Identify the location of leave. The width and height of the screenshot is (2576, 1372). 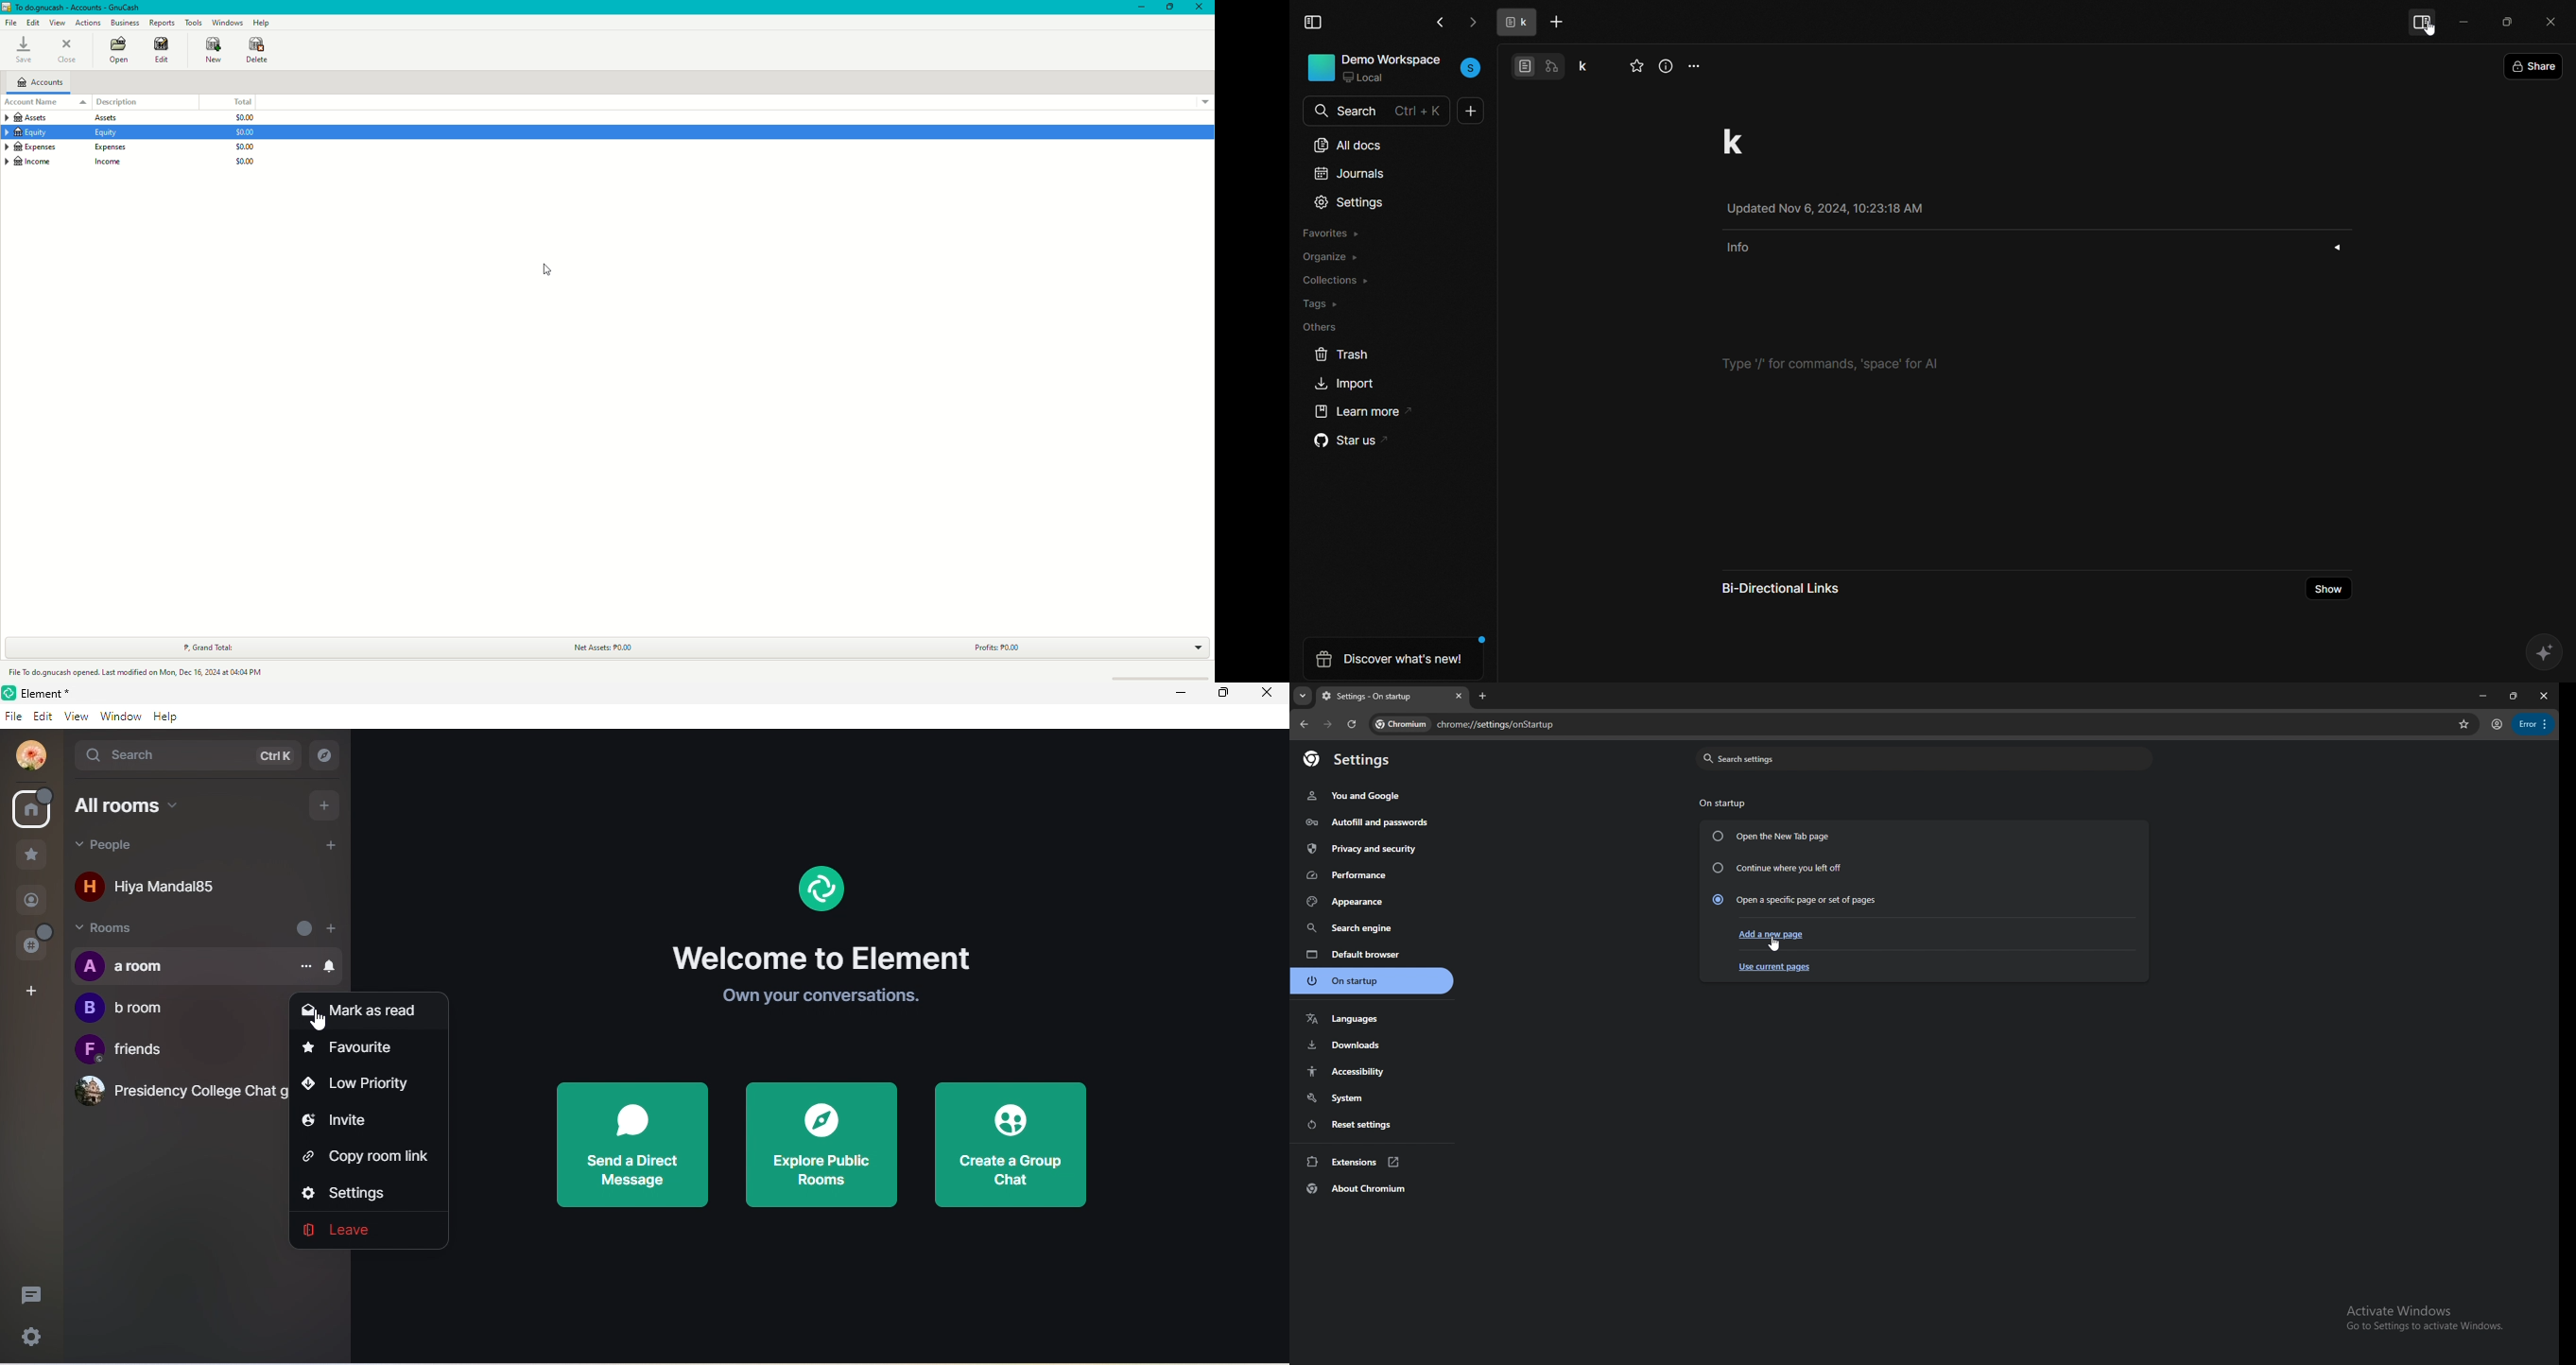
(355, 1231).